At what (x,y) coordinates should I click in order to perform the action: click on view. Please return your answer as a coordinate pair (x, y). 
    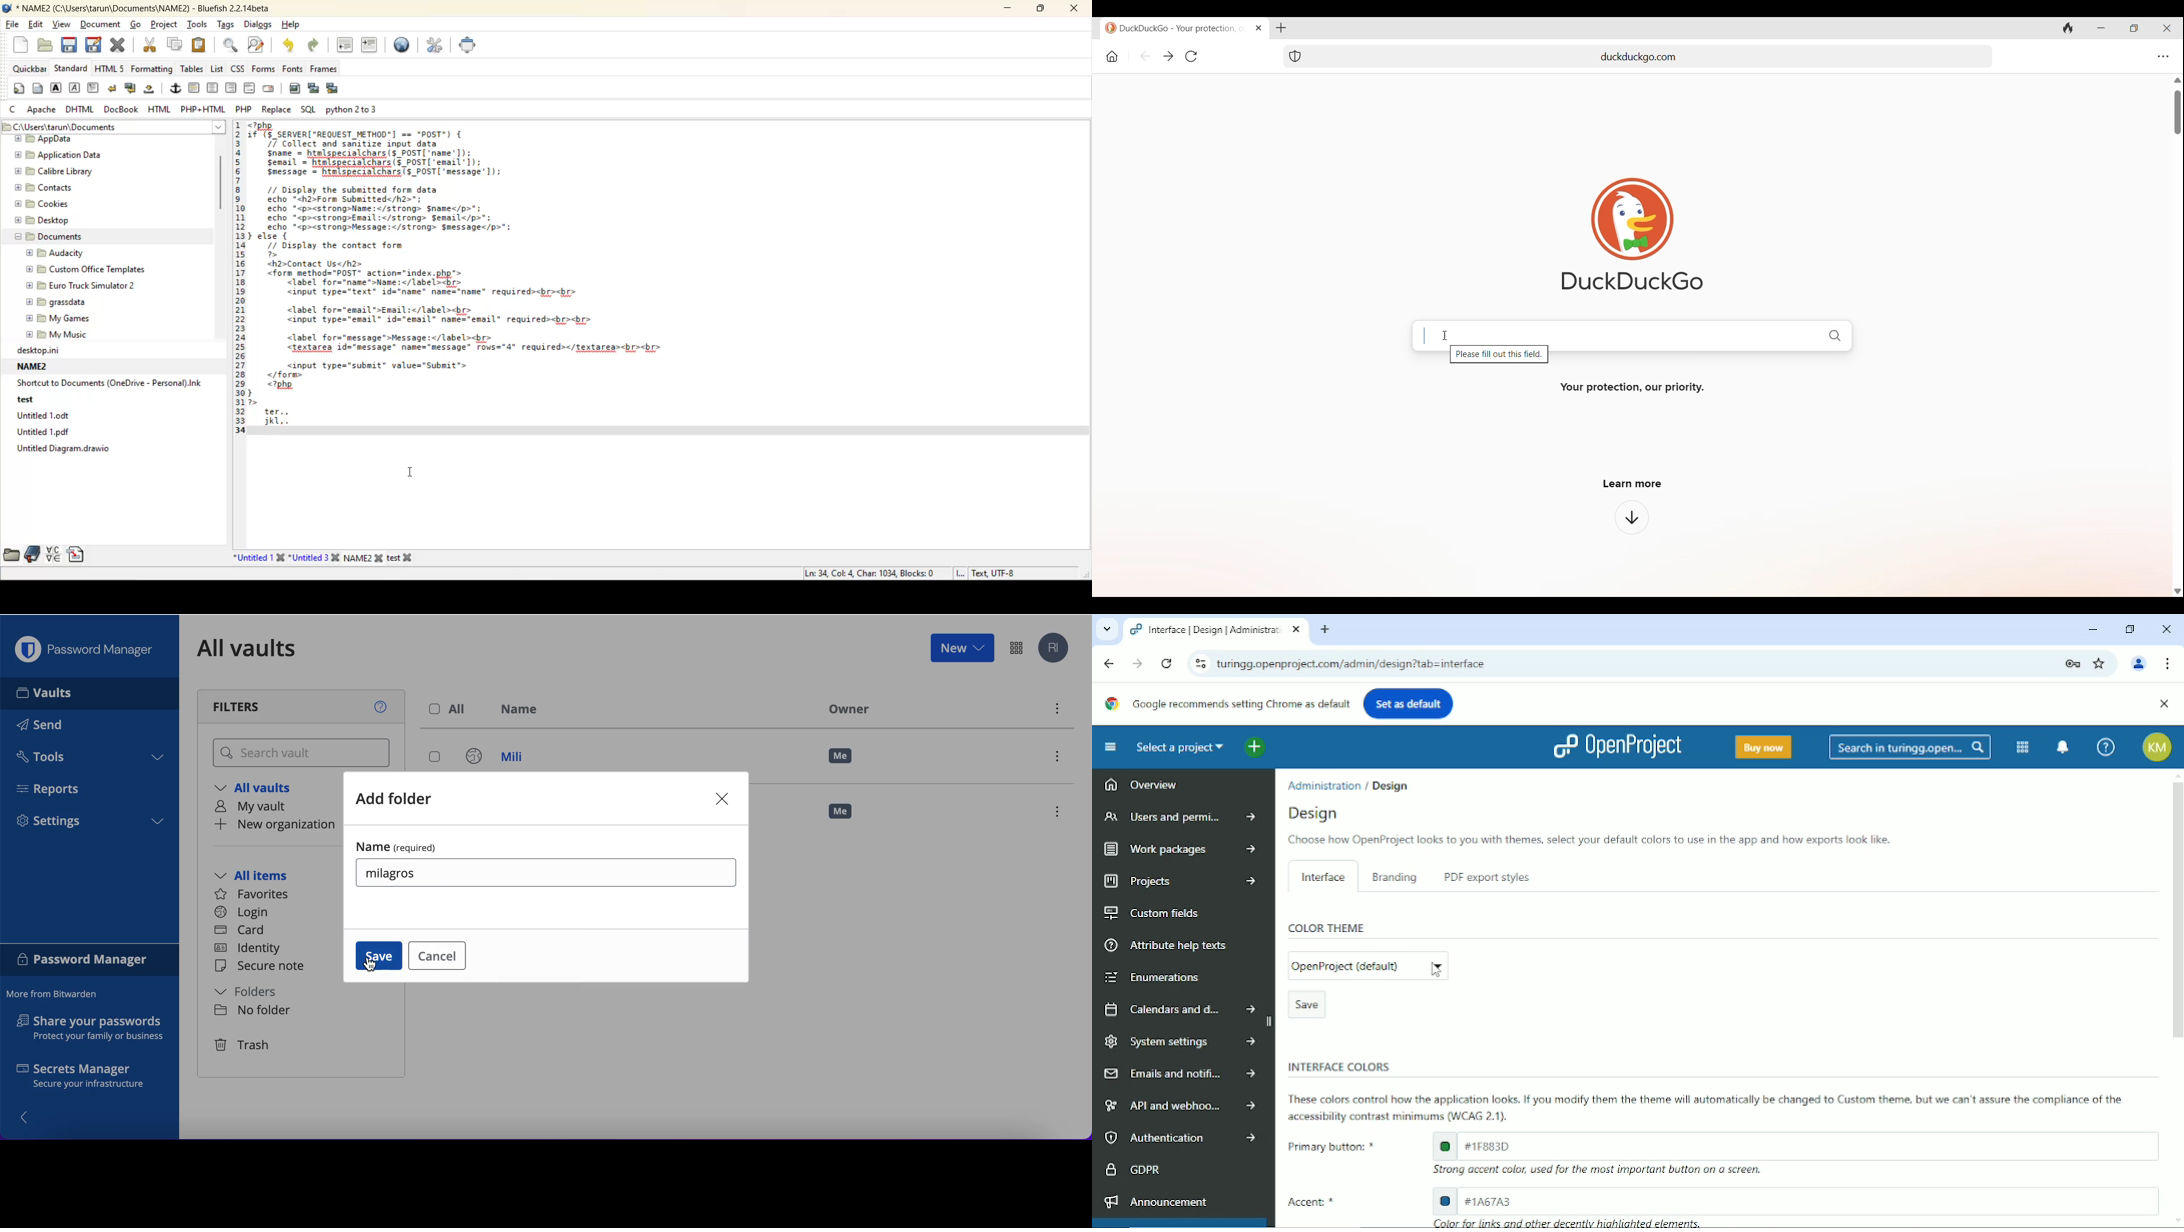
    Looking at the image, I should click on (62, 26).